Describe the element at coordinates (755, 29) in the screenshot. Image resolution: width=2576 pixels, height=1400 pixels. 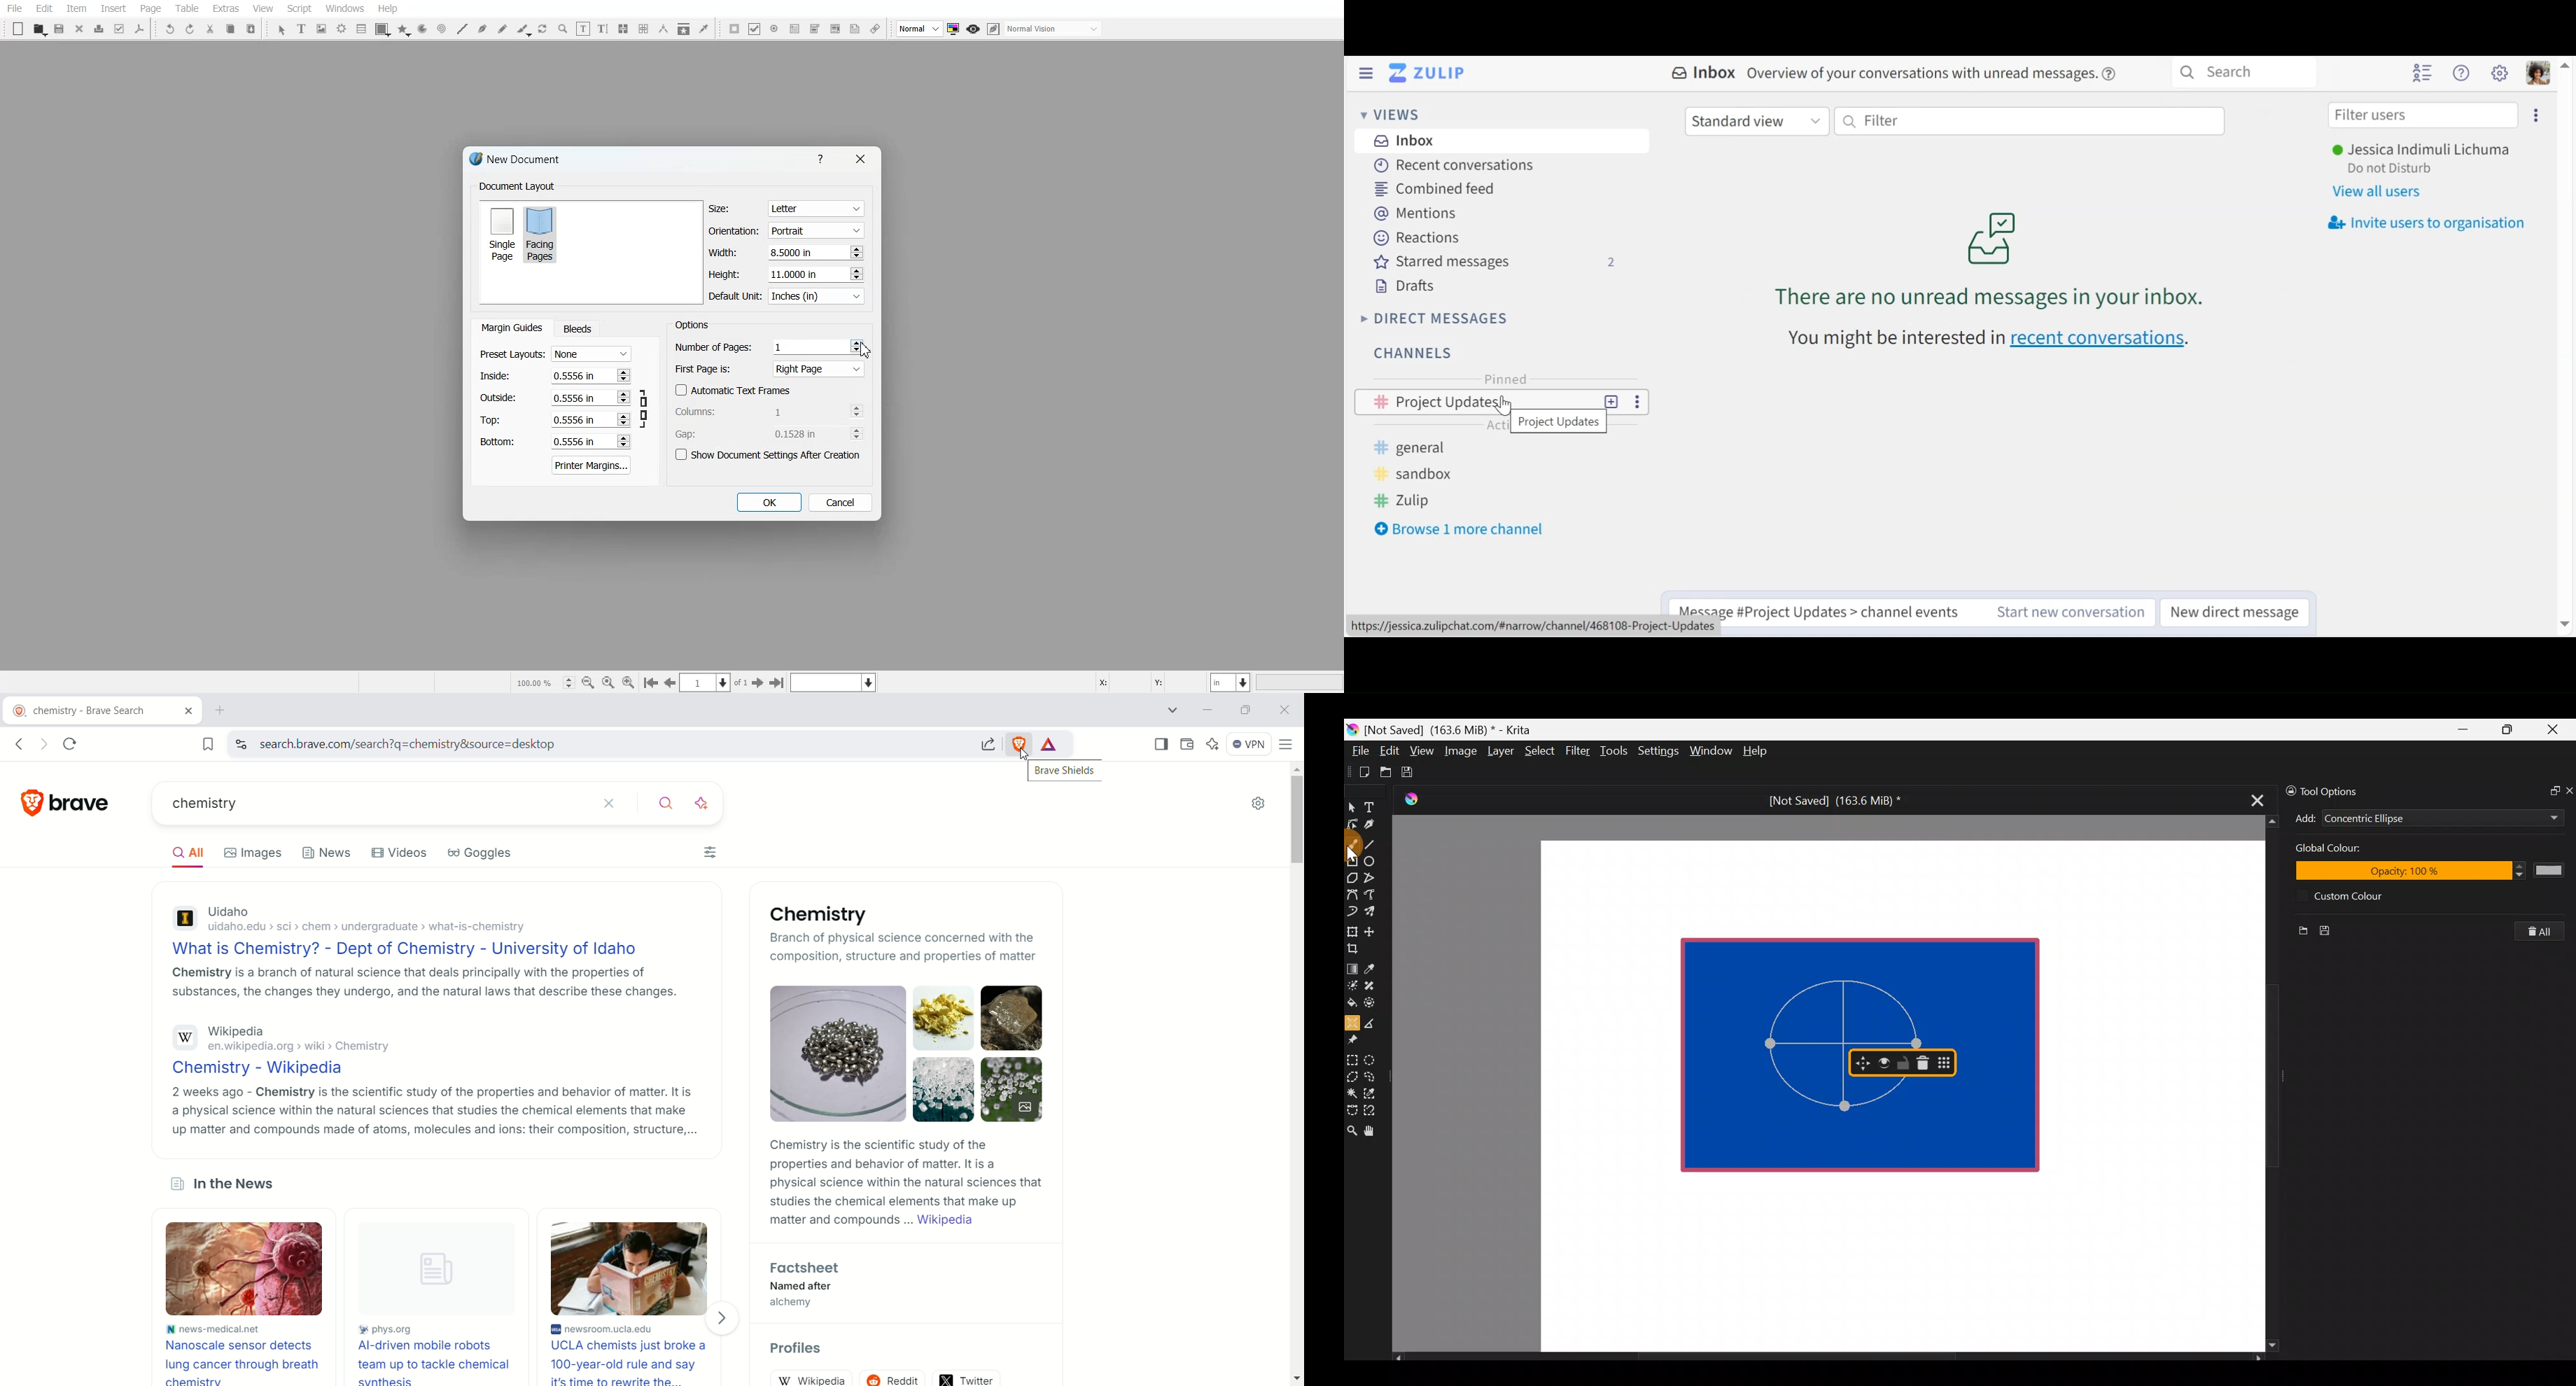
I see `PDF Check Box` at that location.